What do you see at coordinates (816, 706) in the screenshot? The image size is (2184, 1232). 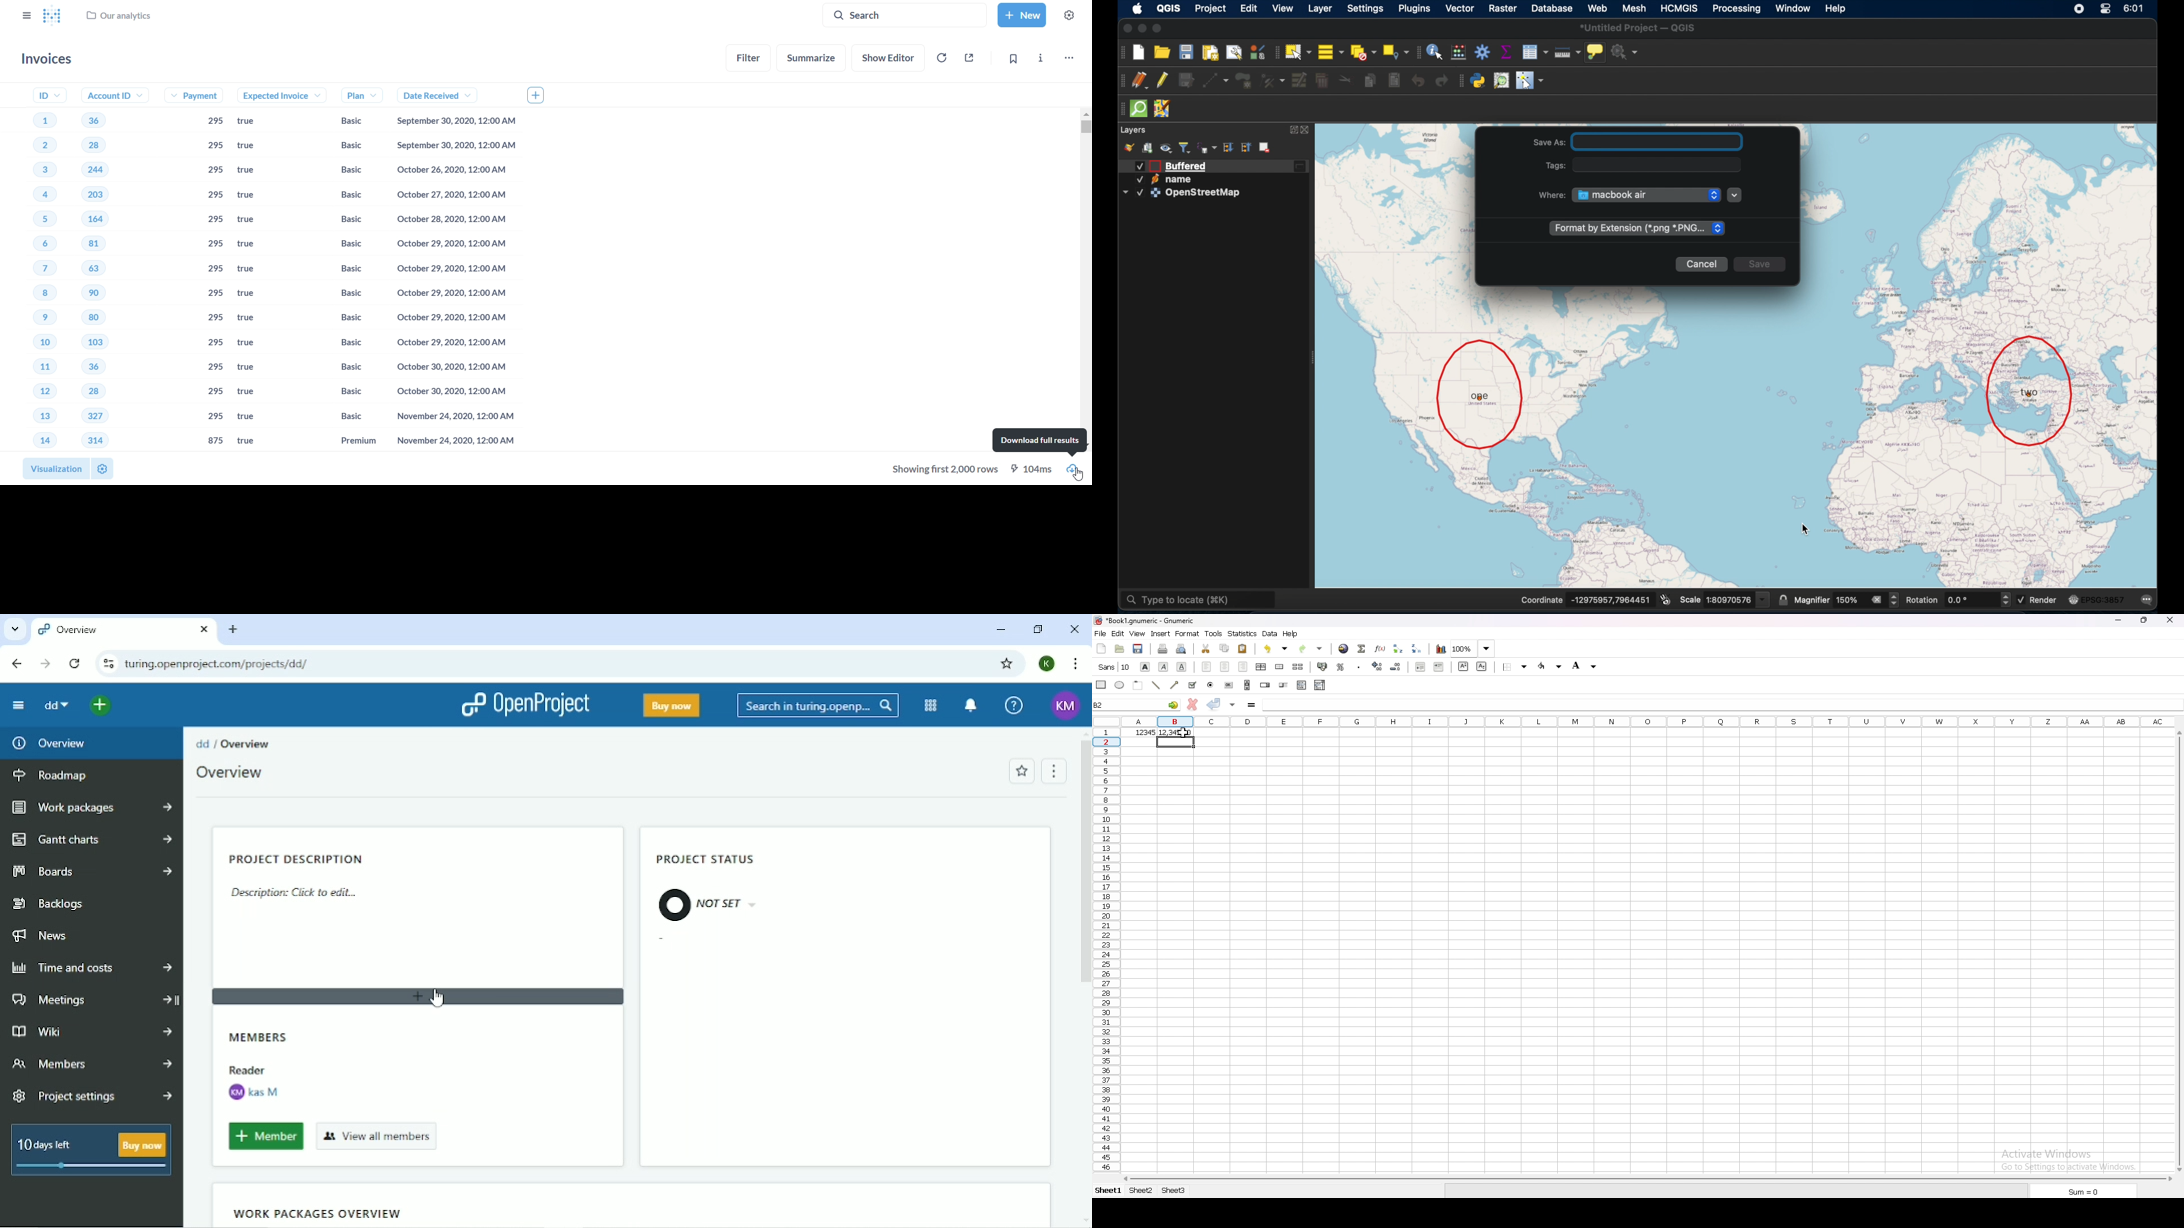 I see `Search` at bounding box center [816, 706].